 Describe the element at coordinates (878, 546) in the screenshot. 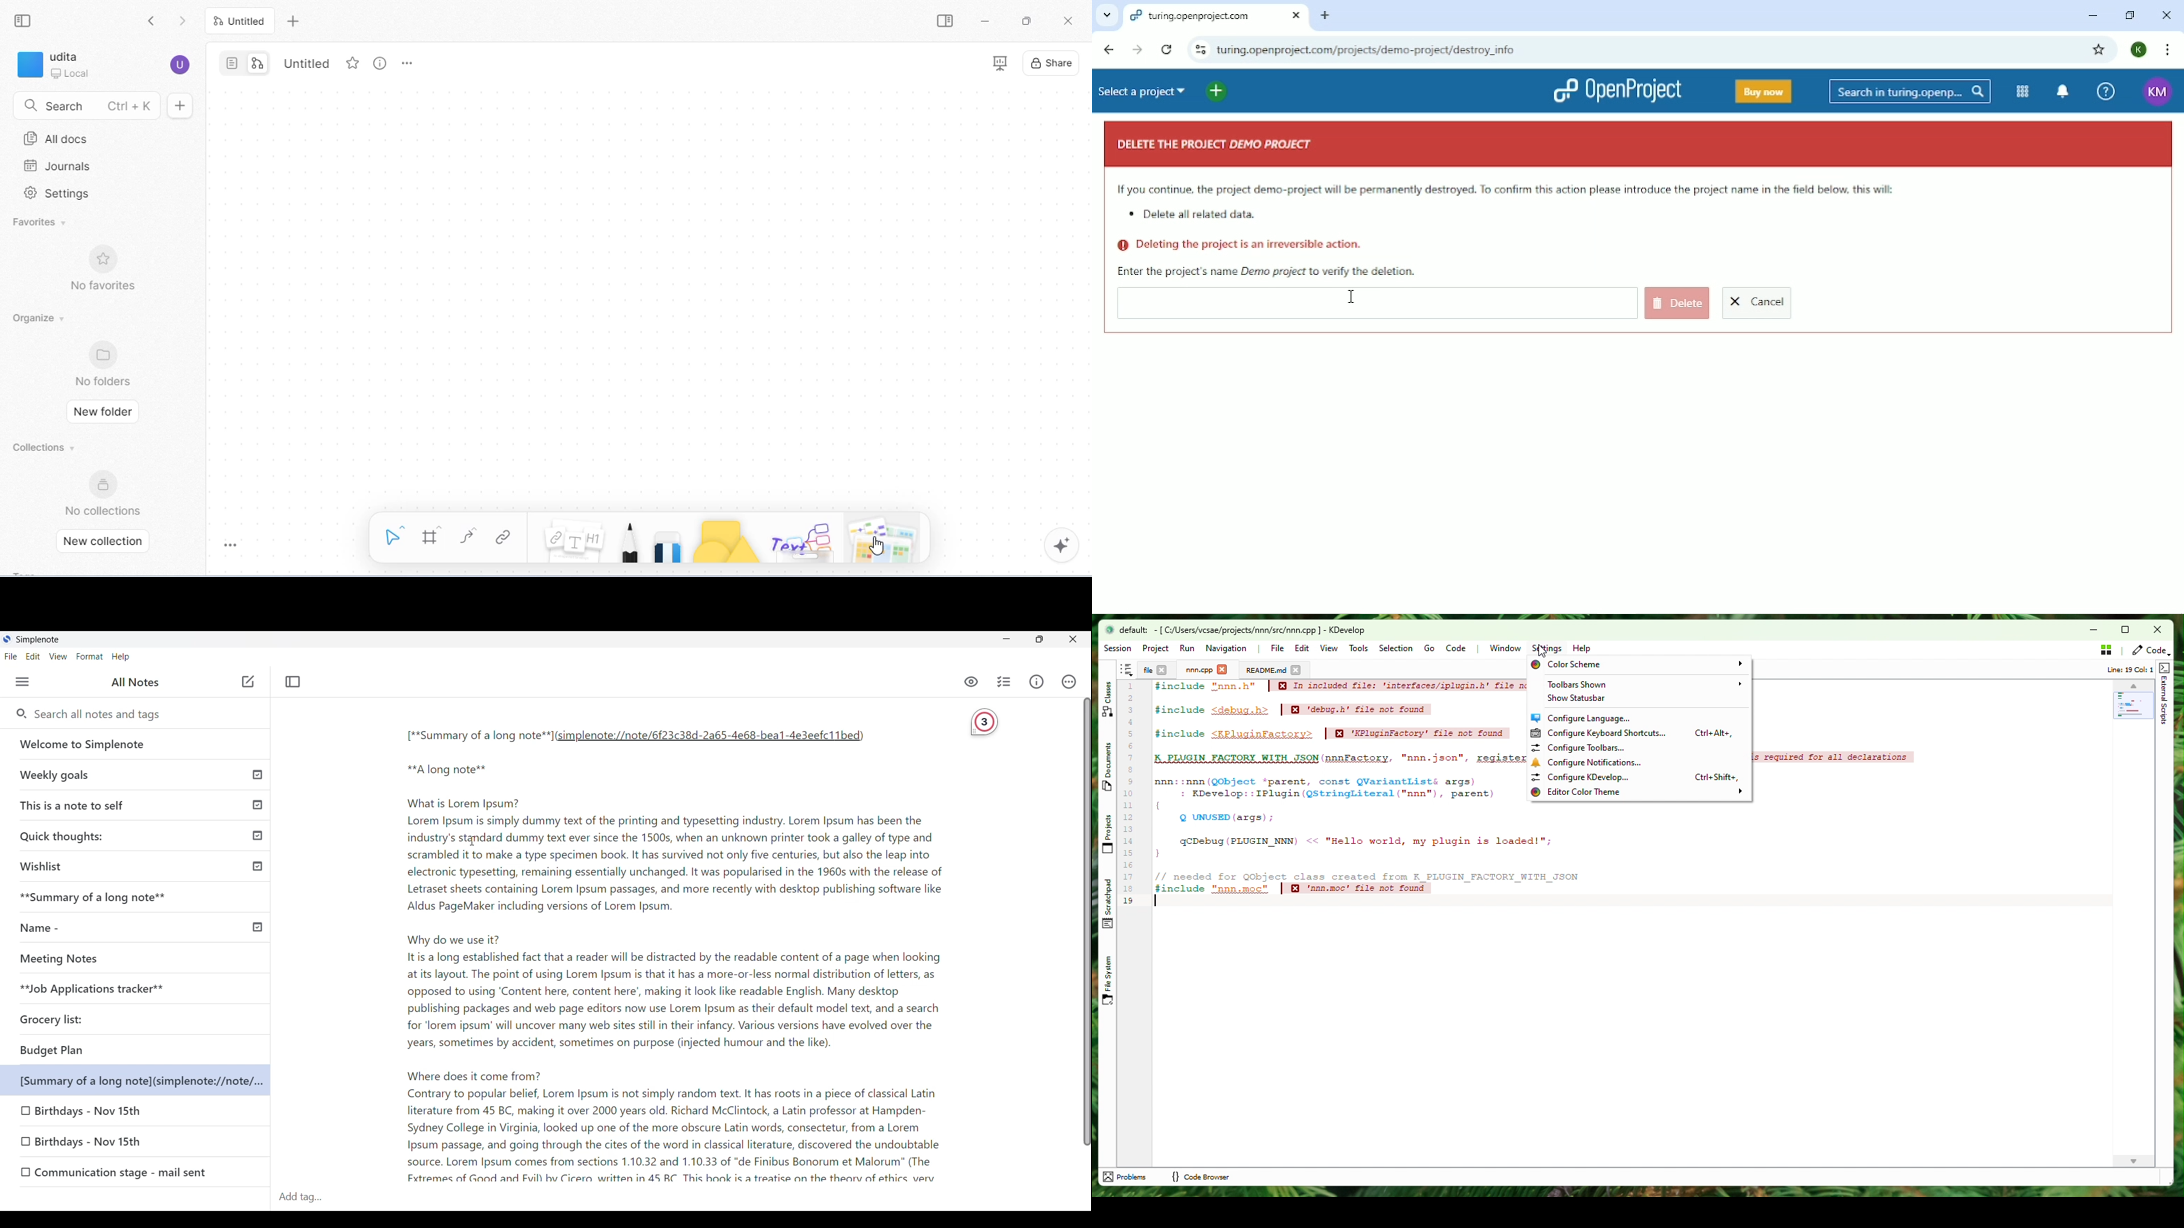

I see `cursor` at that location.